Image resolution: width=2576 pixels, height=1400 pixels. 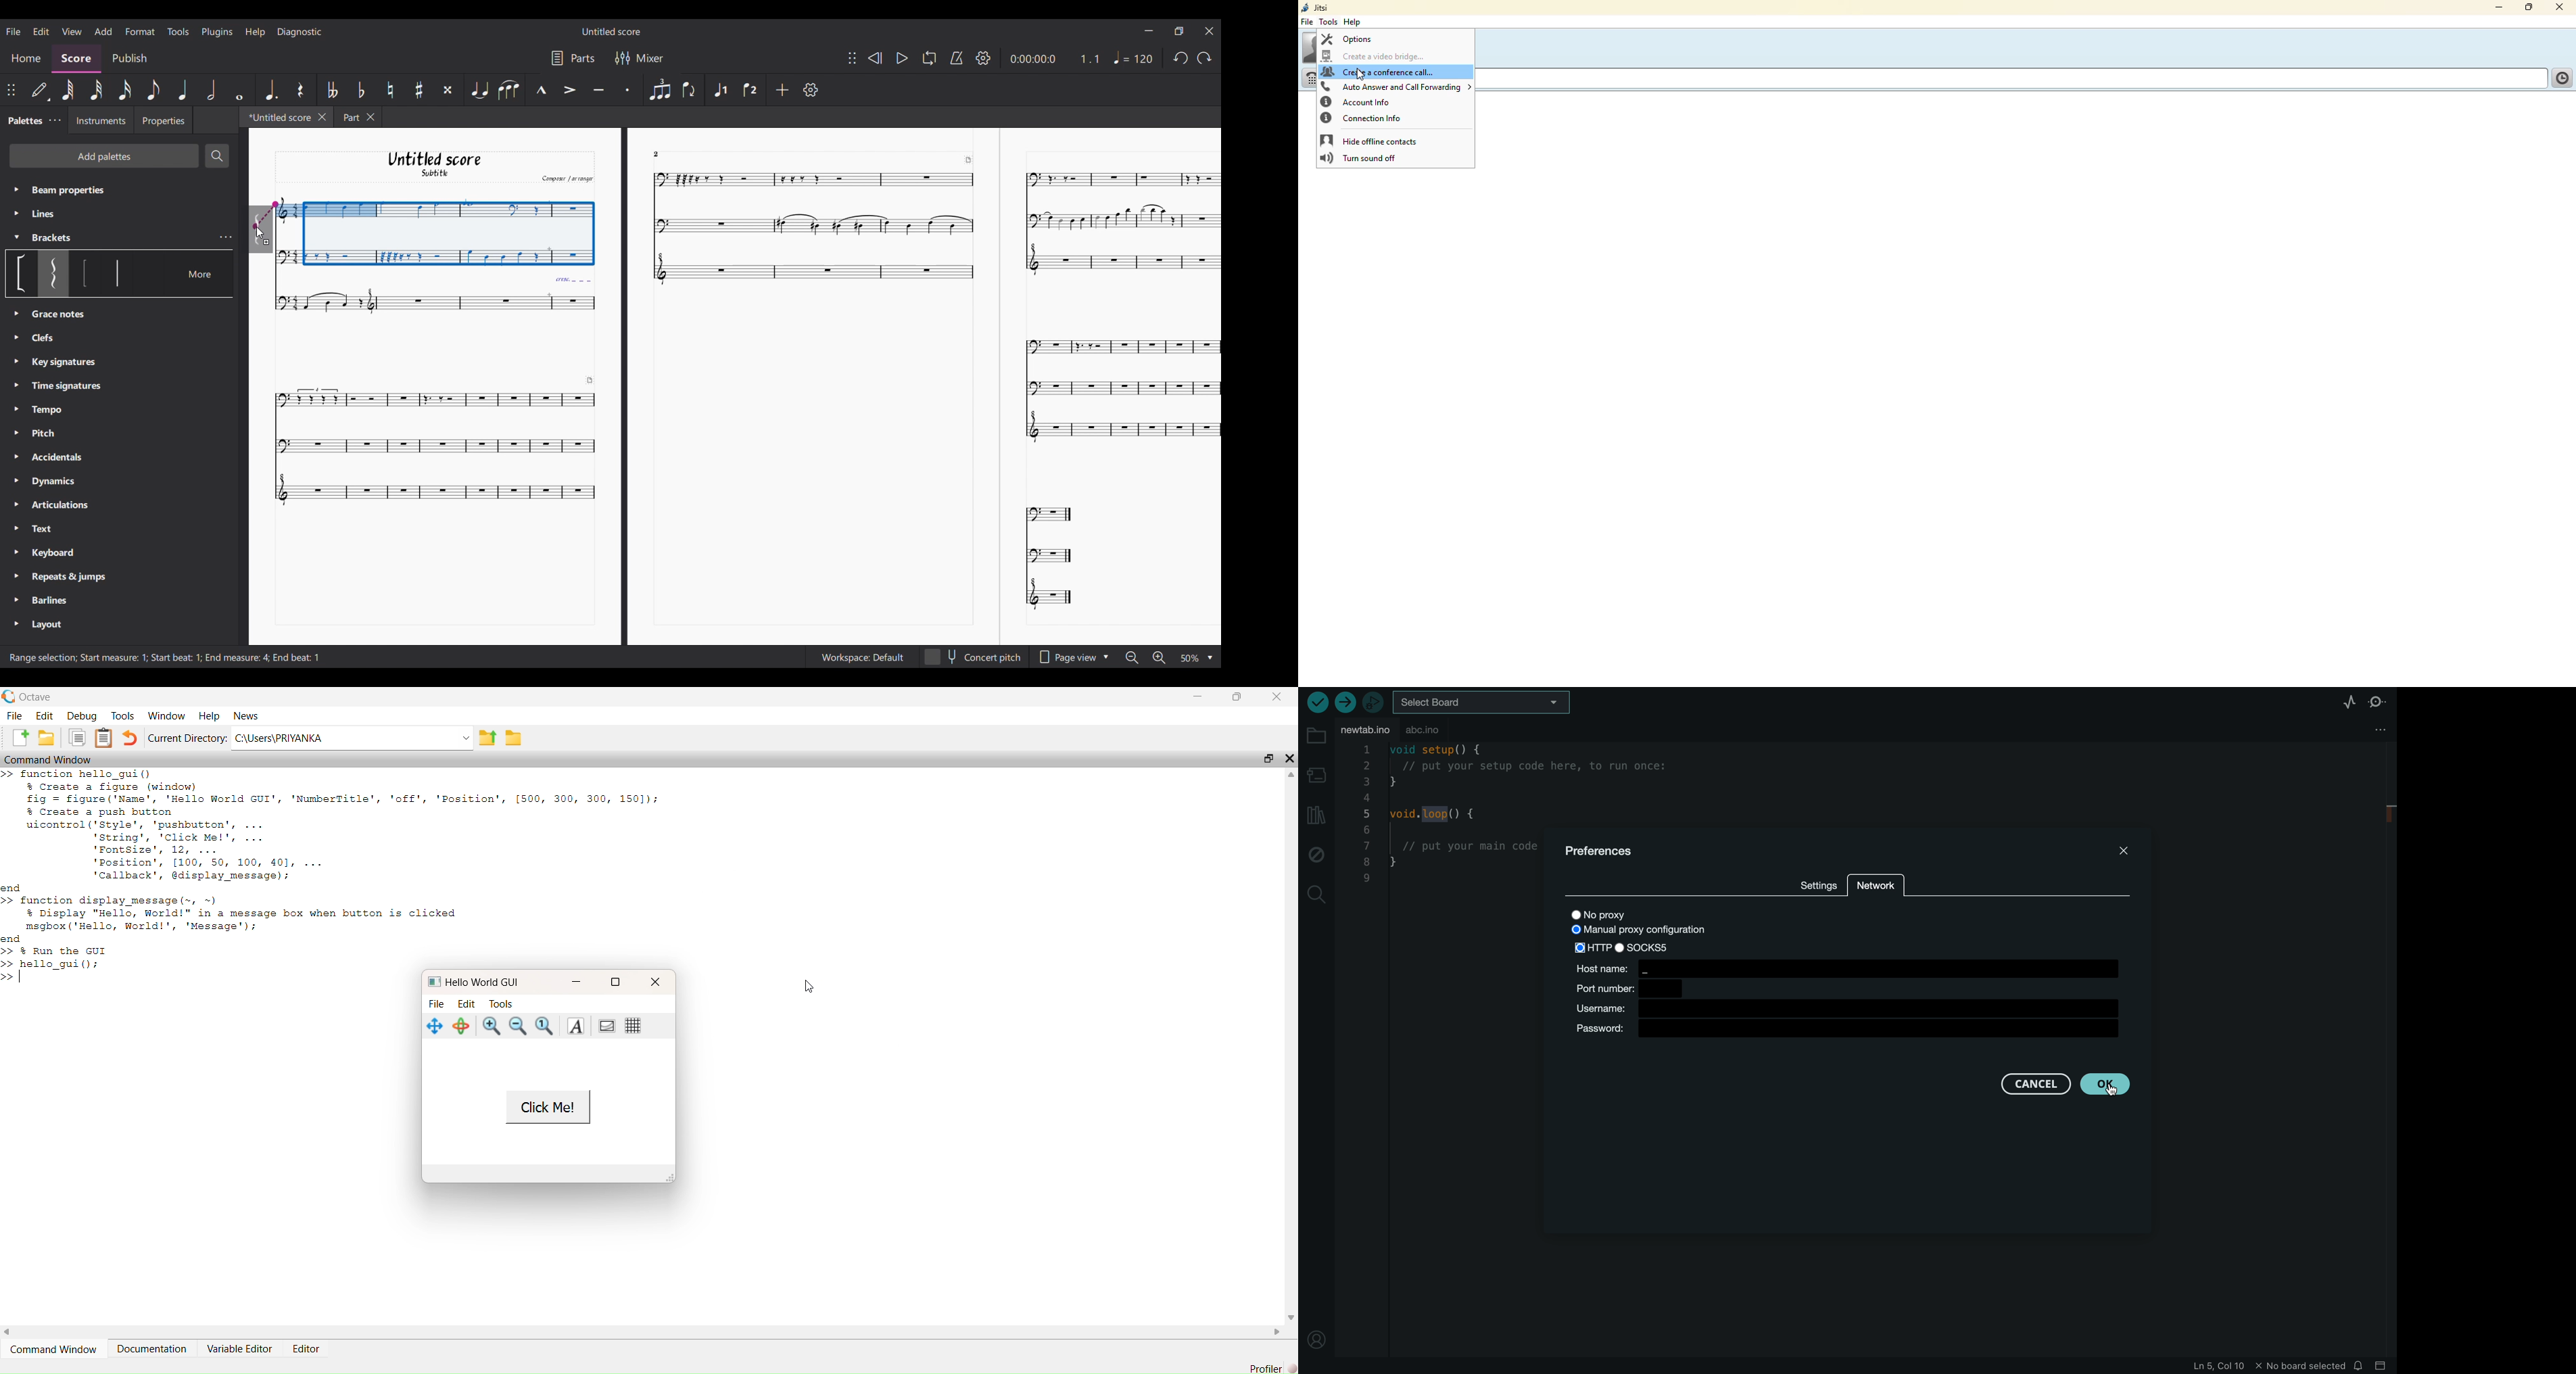 I want to click on Start beat : 1;, so click(x=177, y=658).